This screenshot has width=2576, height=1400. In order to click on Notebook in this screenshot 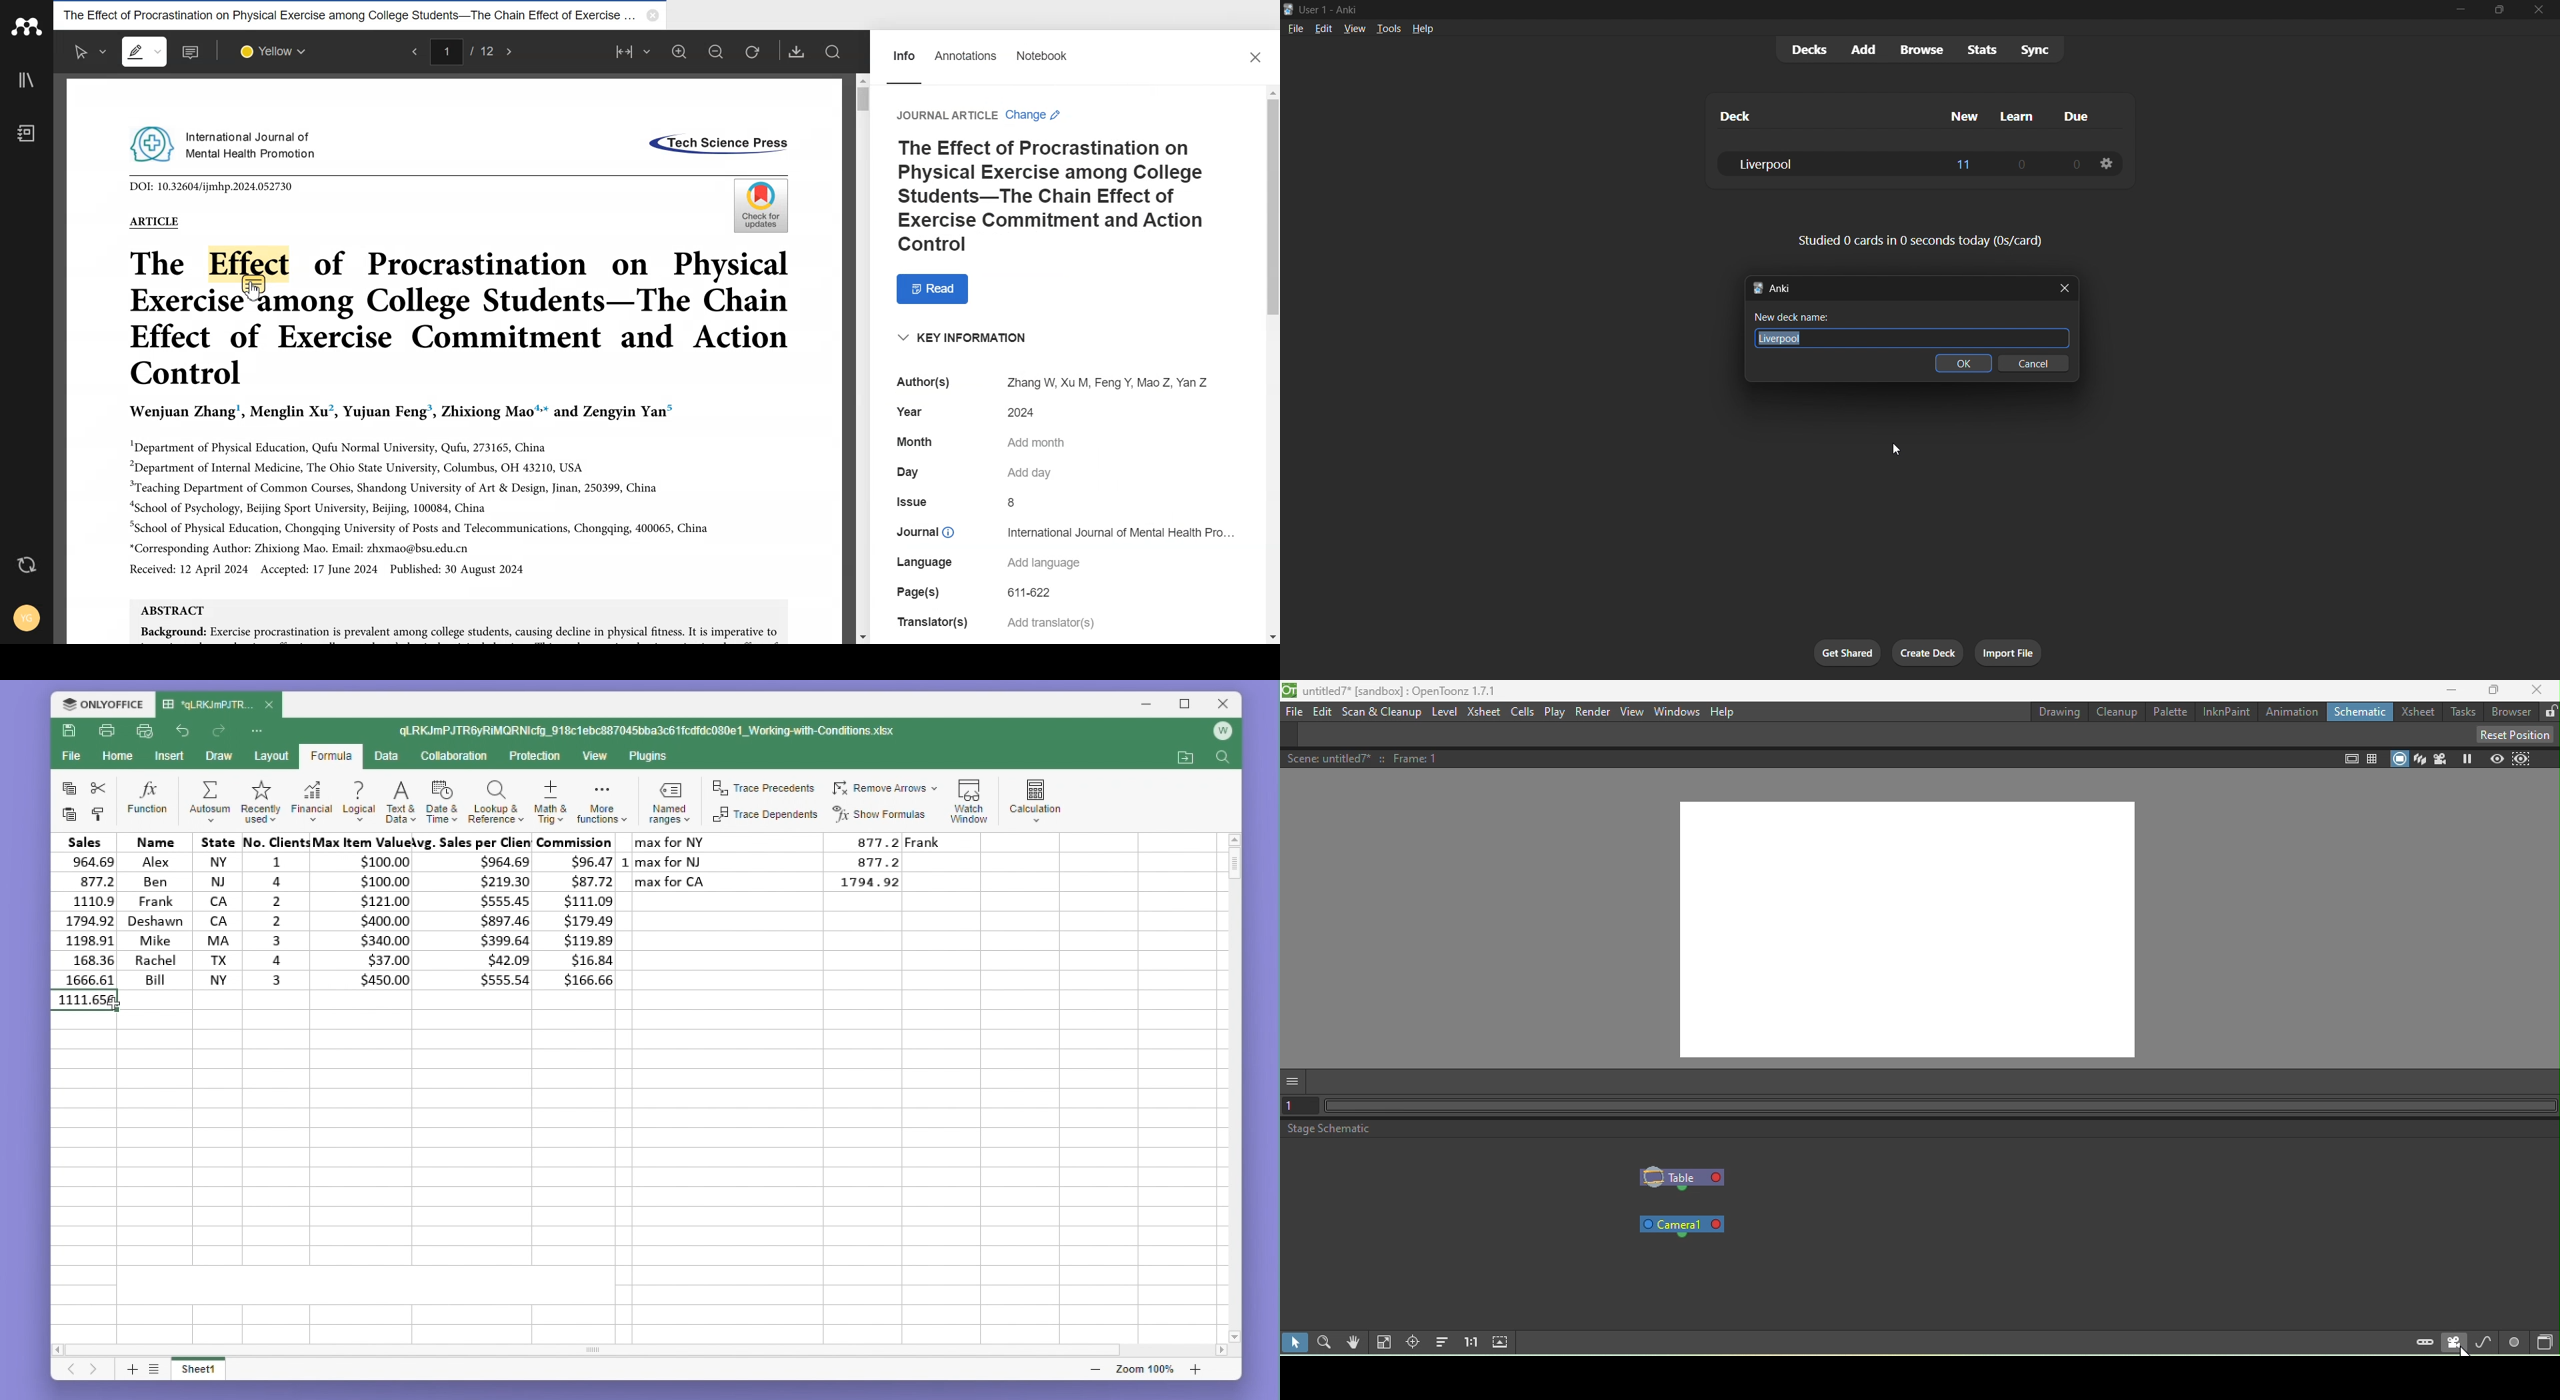, I will do `click(1044, 59)`.